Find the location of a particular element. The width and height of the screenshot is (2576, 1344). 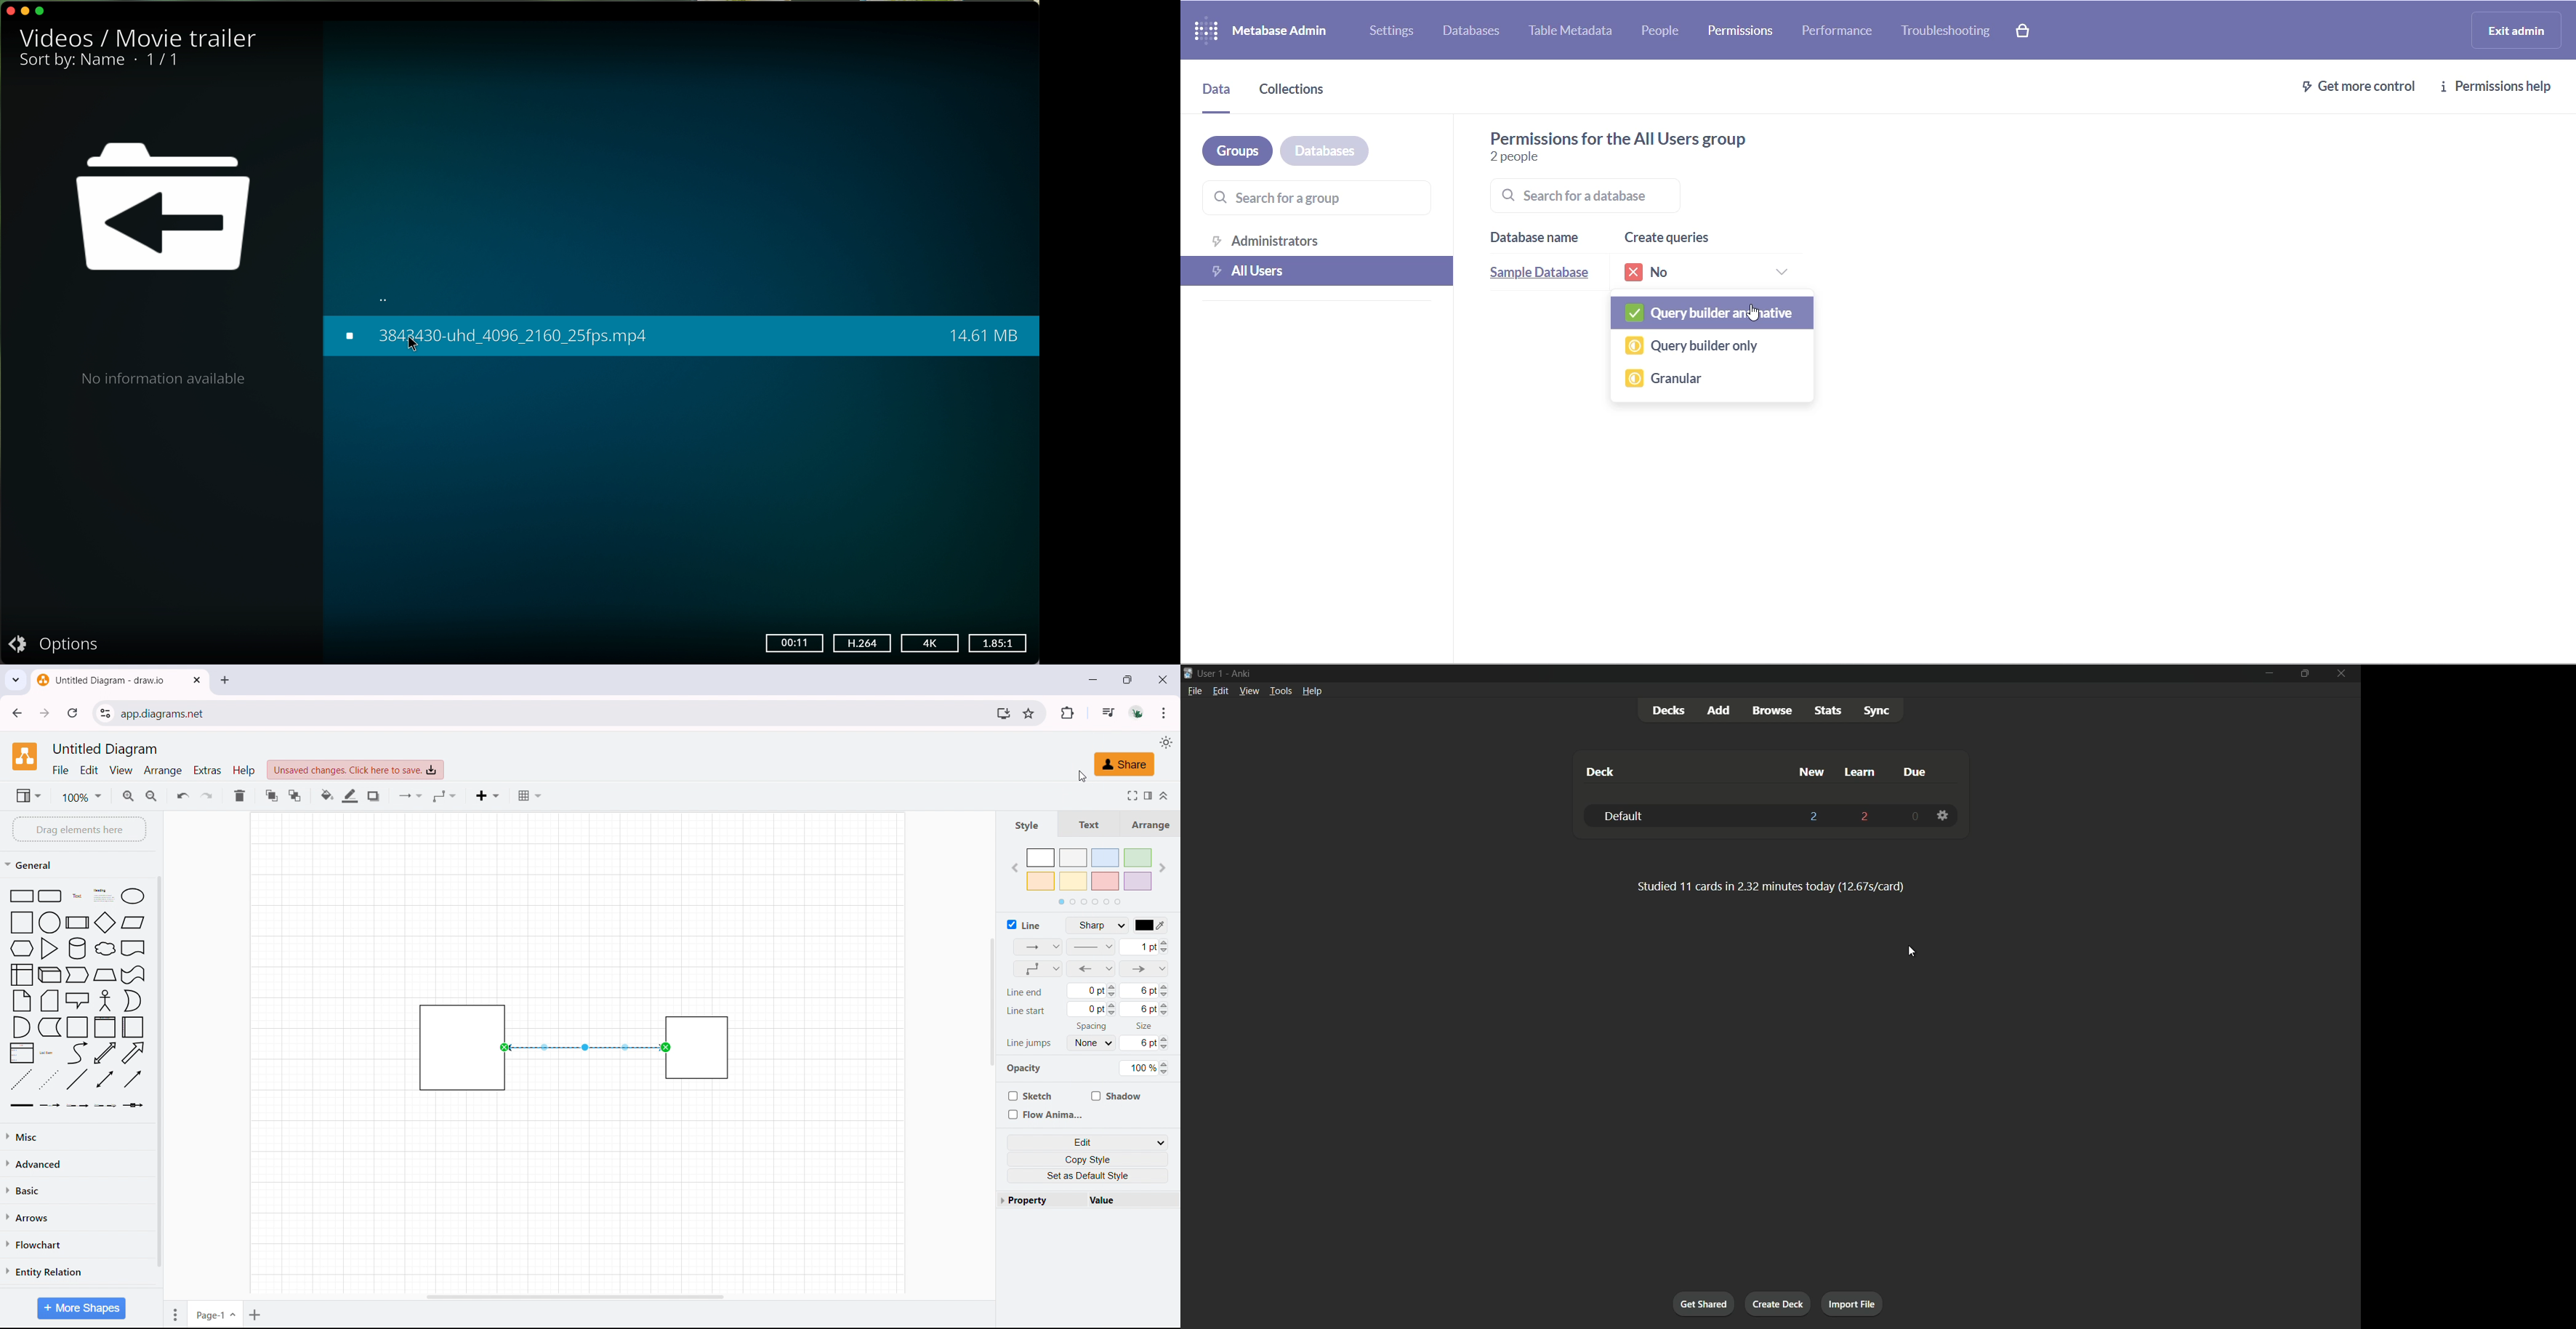

arrow size is located at coordinates (1144, 947).